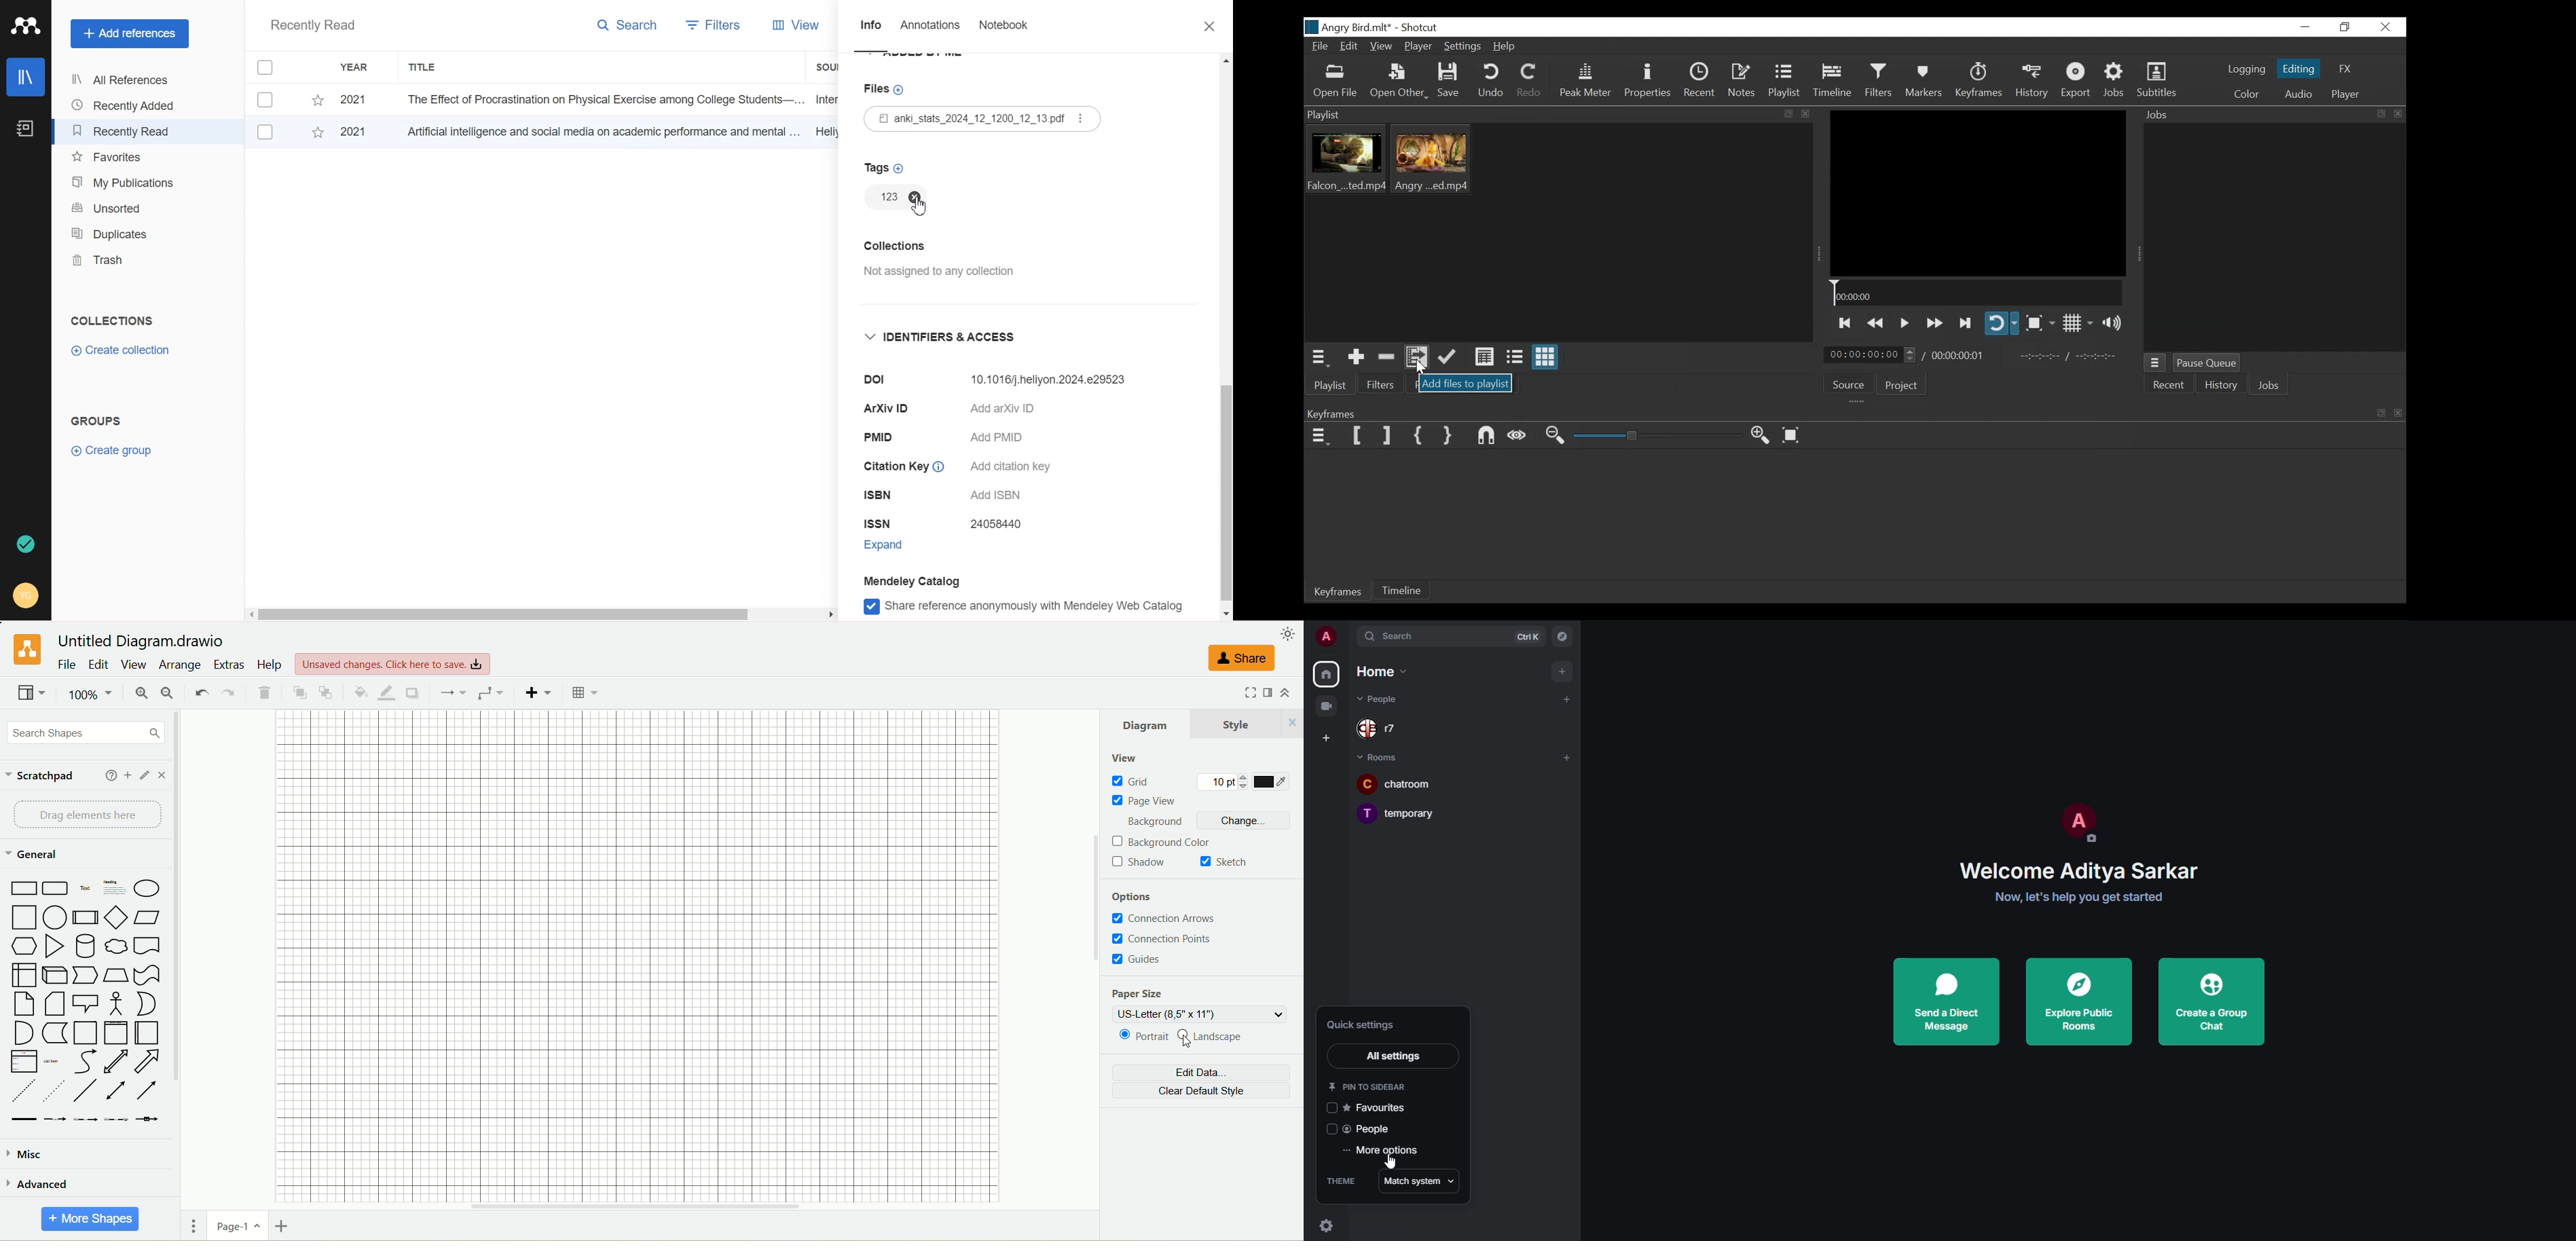 The height and width of the screenshot is (1260, 2576). I want to click on Show Volume control, so click(2116, 324).